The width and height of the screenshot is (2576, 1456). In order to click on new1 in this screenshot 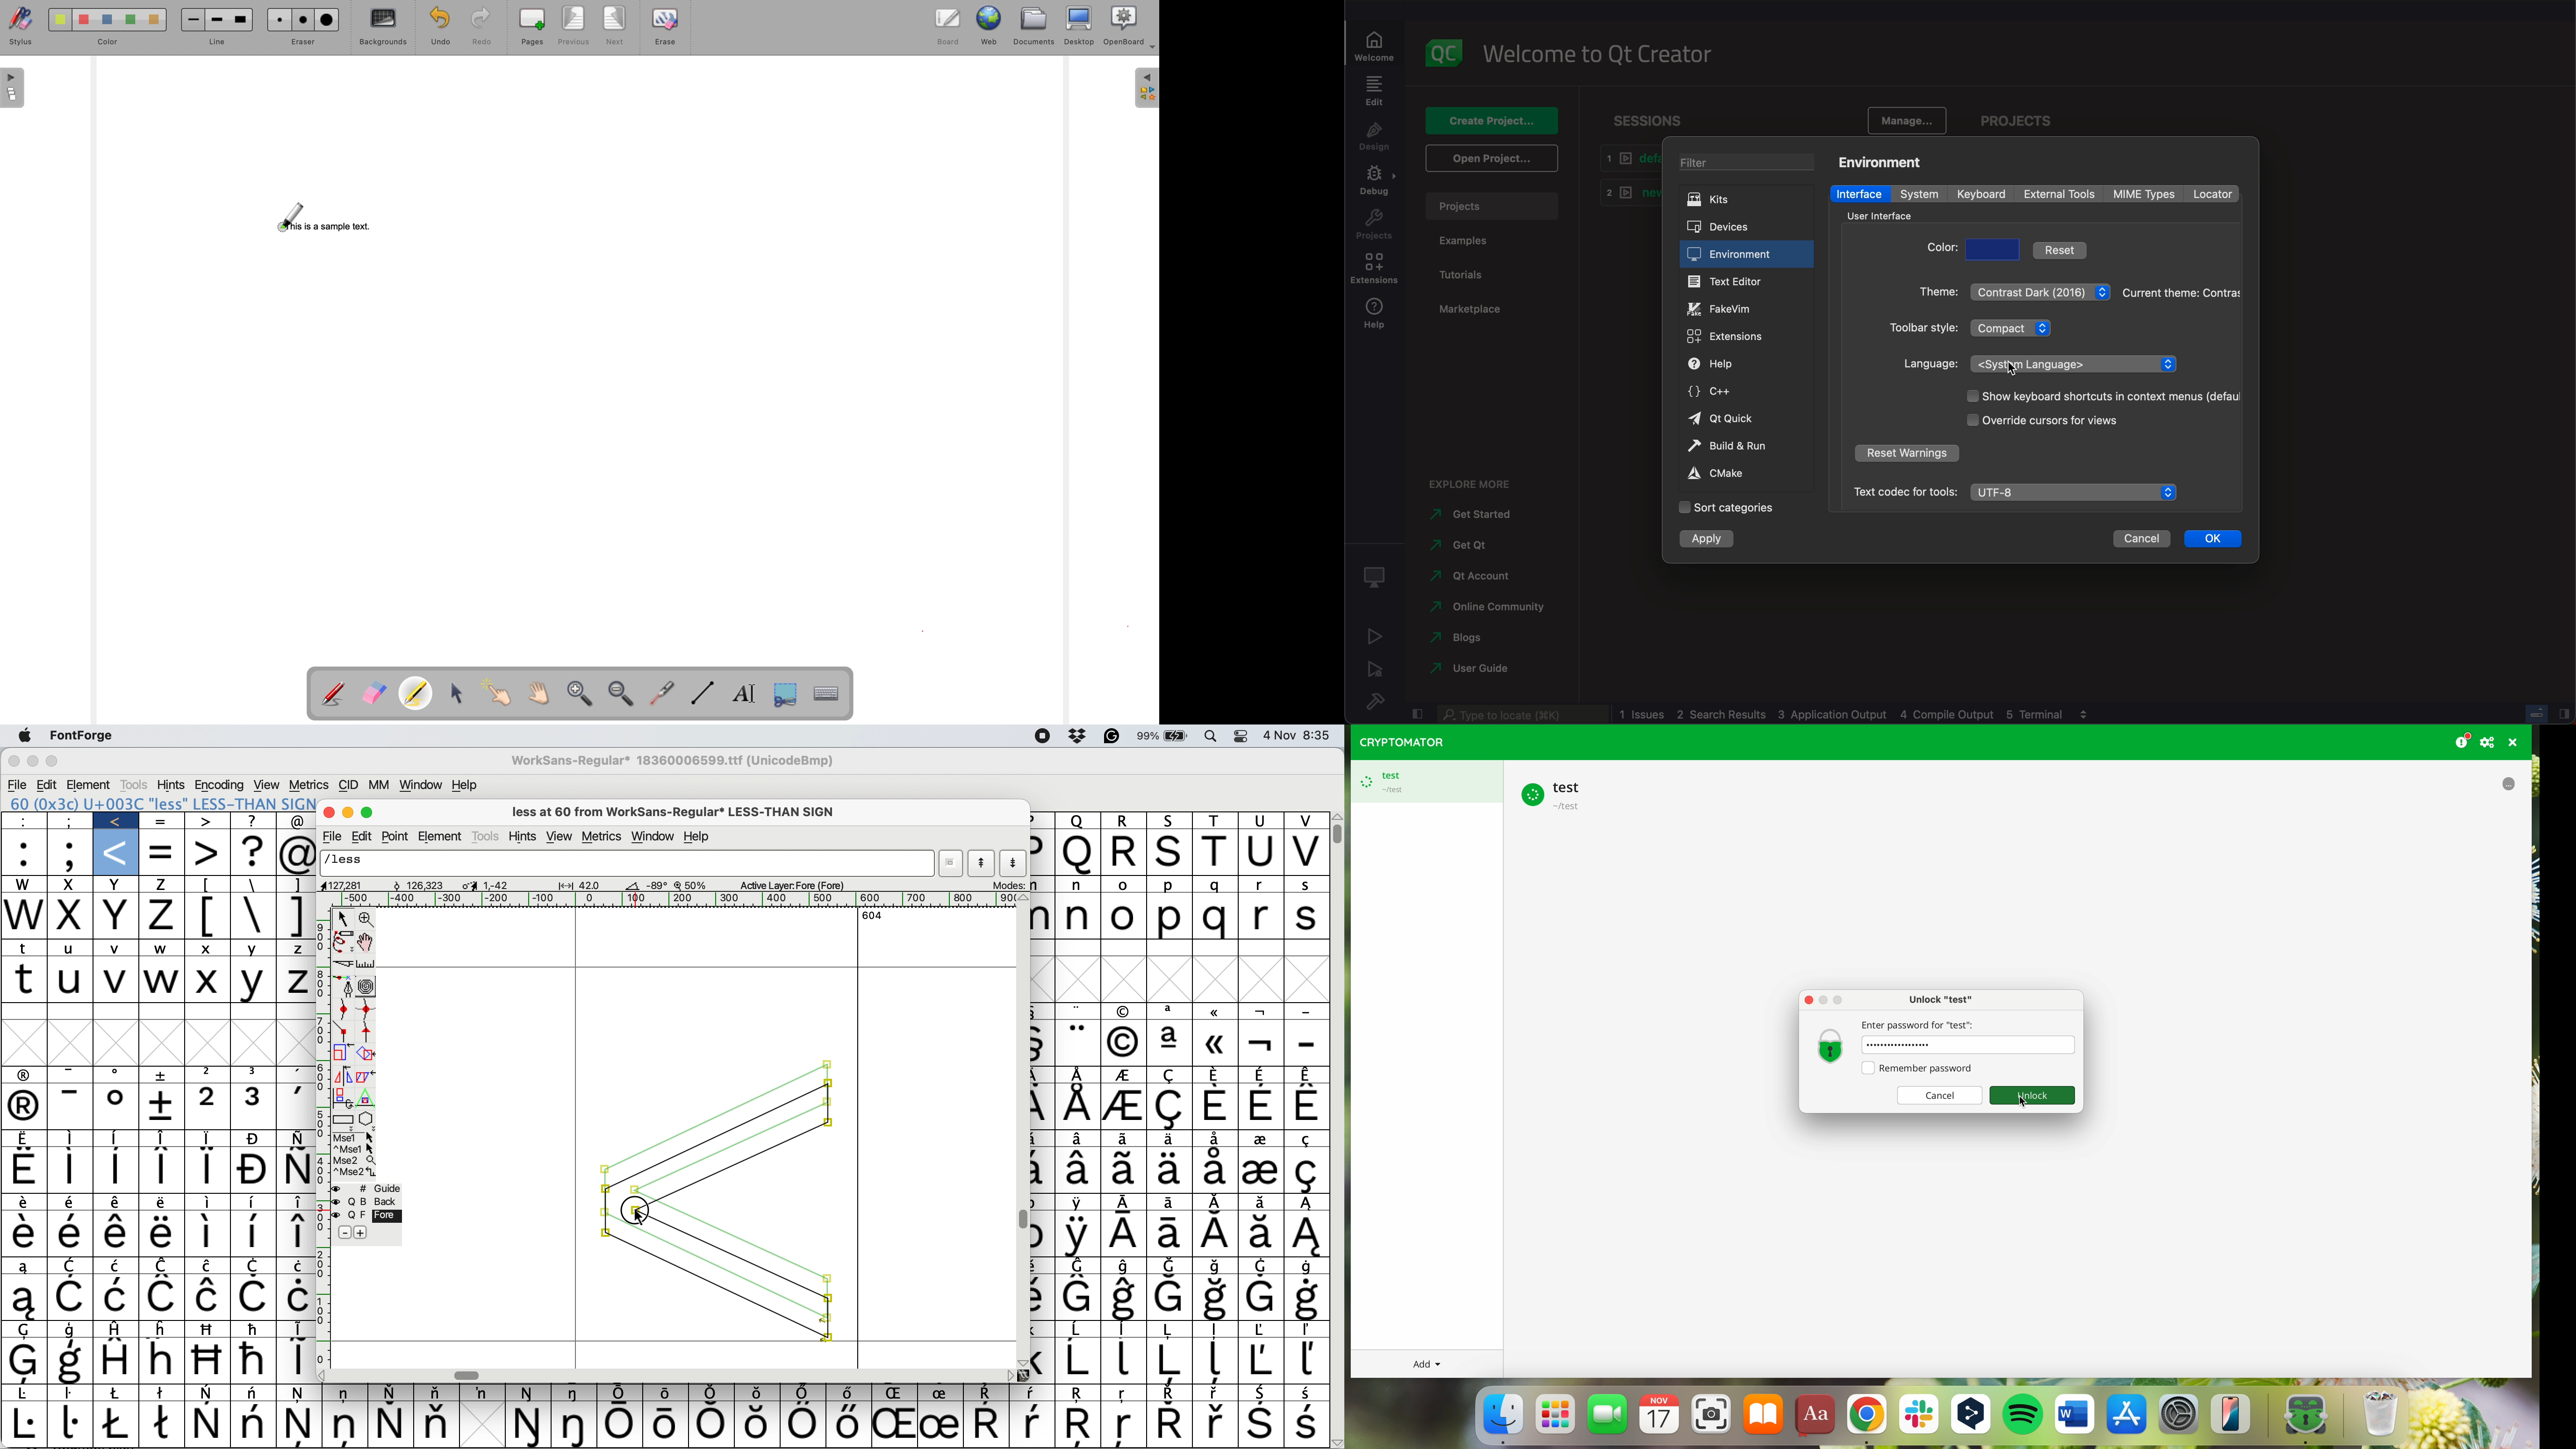, I will do `click(1629, 194)`.